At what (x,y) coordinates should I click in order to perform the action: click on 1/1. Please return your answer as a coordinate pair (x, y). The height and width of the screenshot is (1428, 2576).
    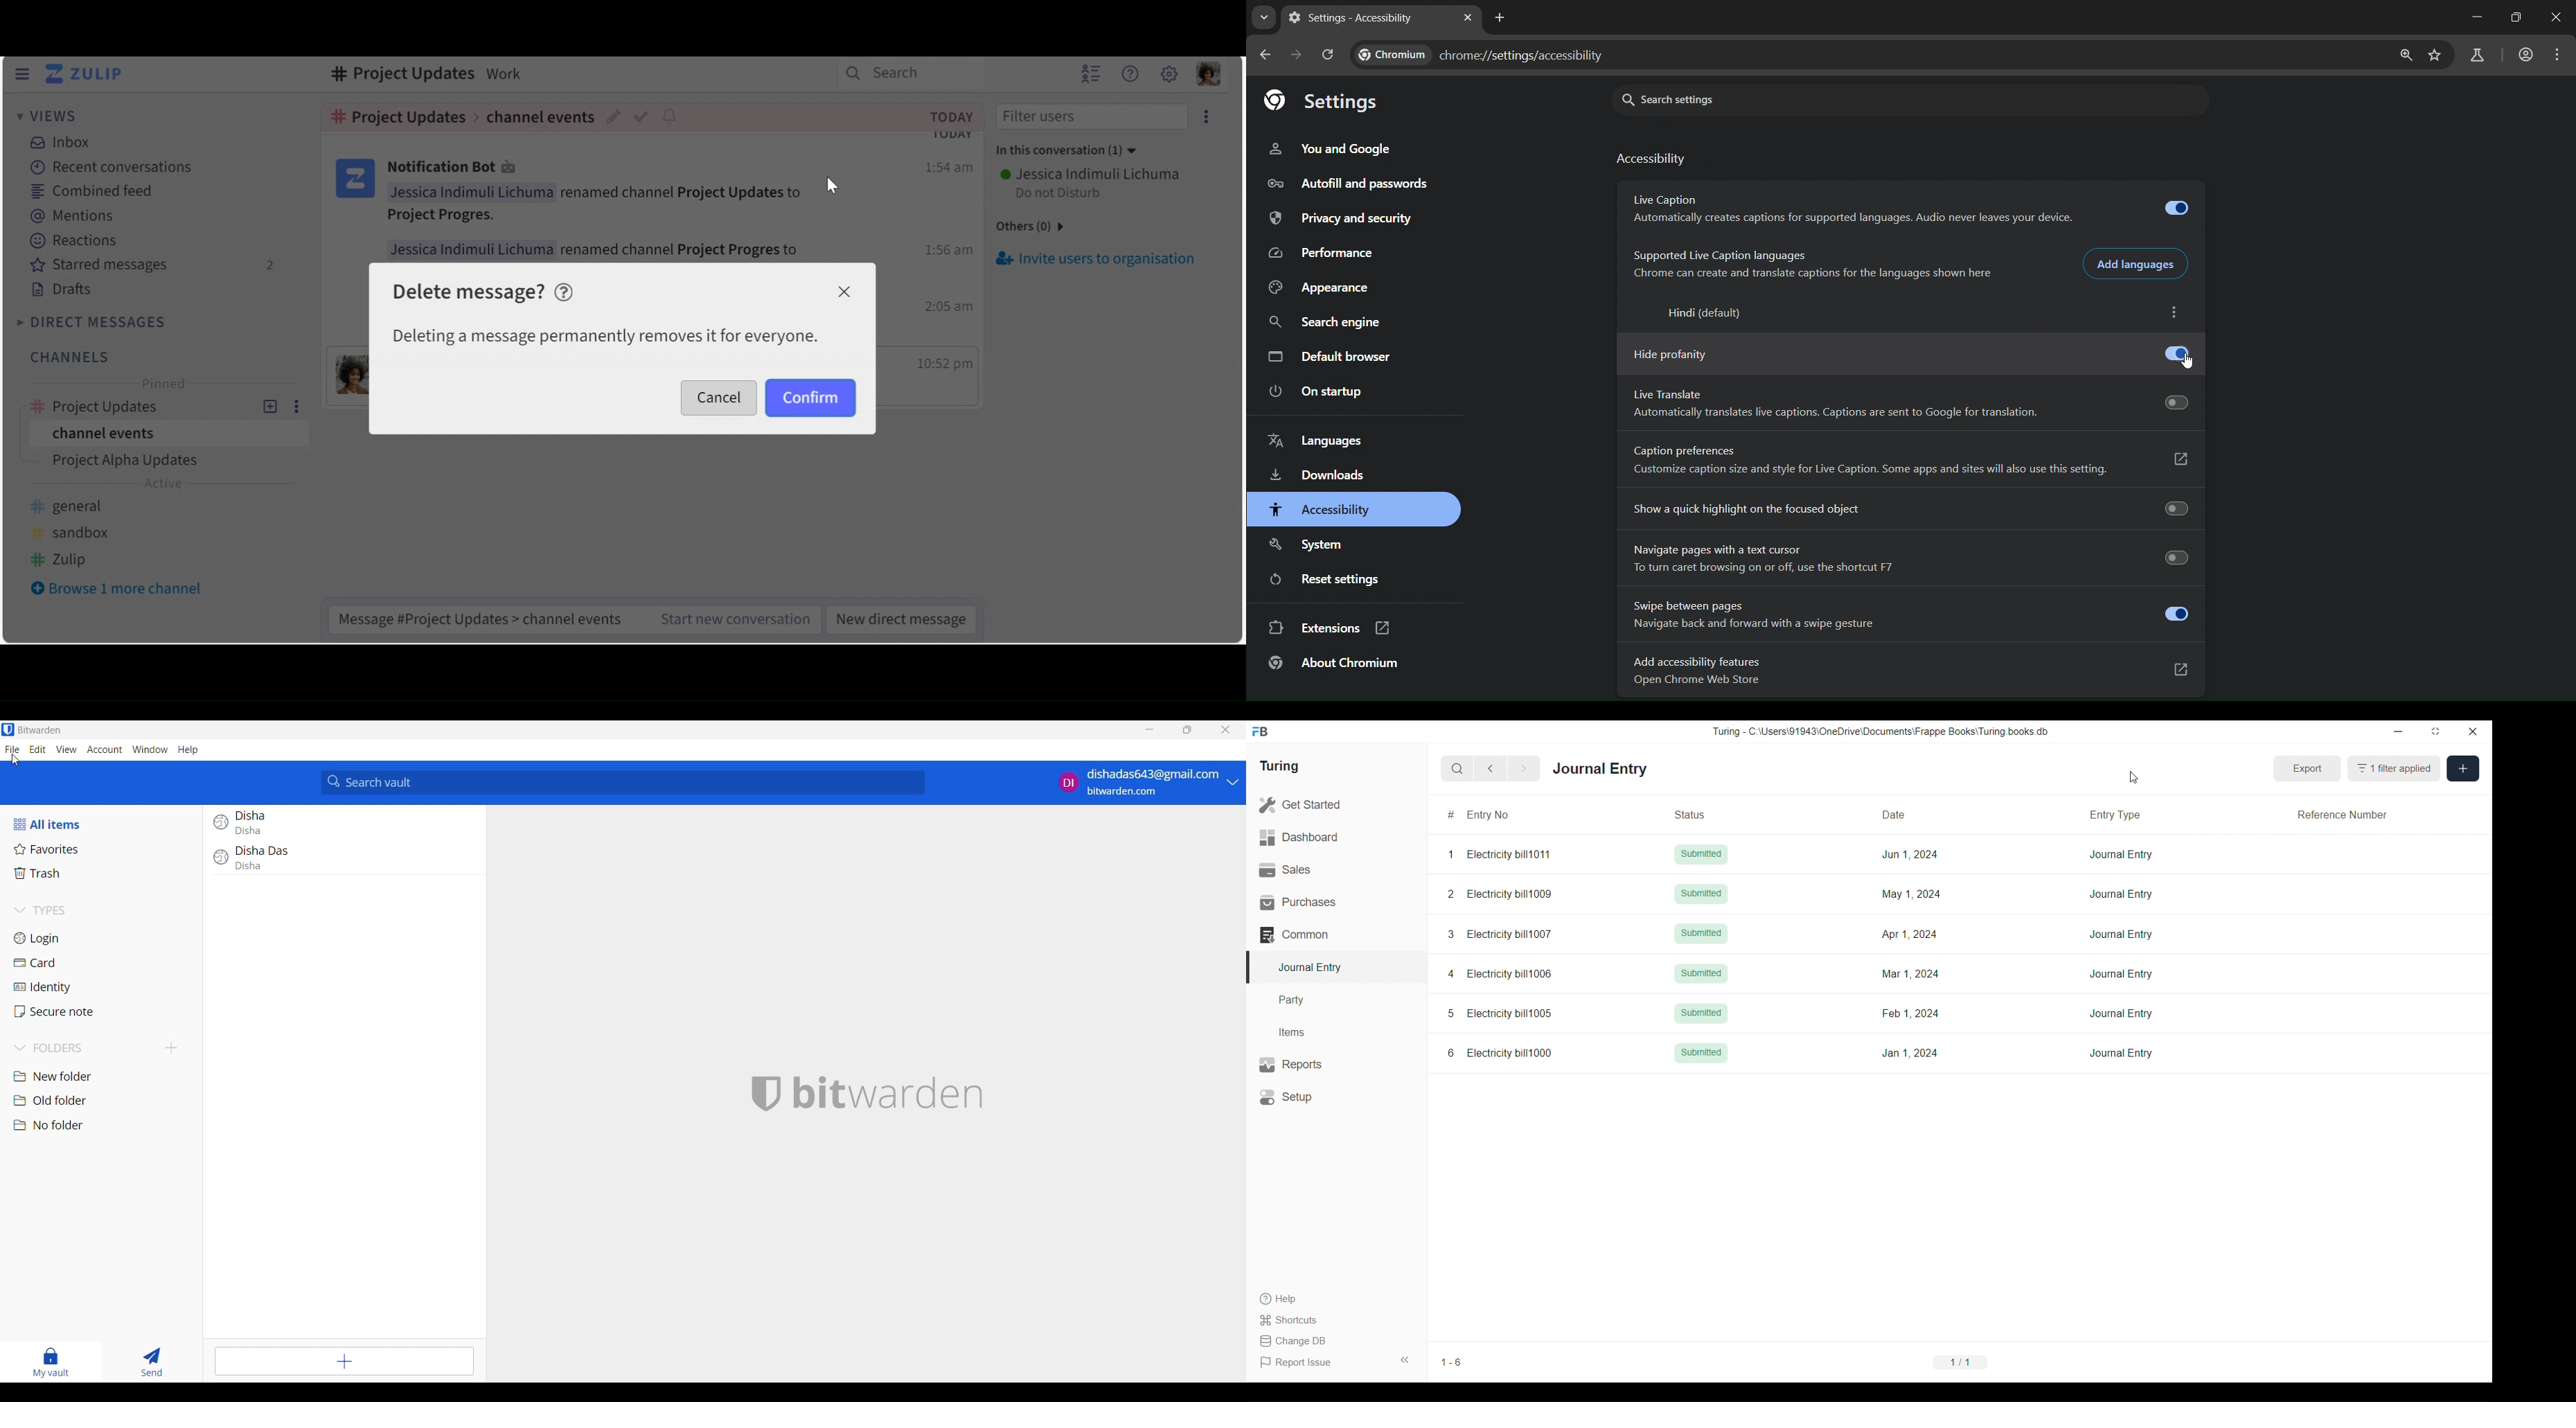
    Looking at the image, I should click on (1960, 1362).